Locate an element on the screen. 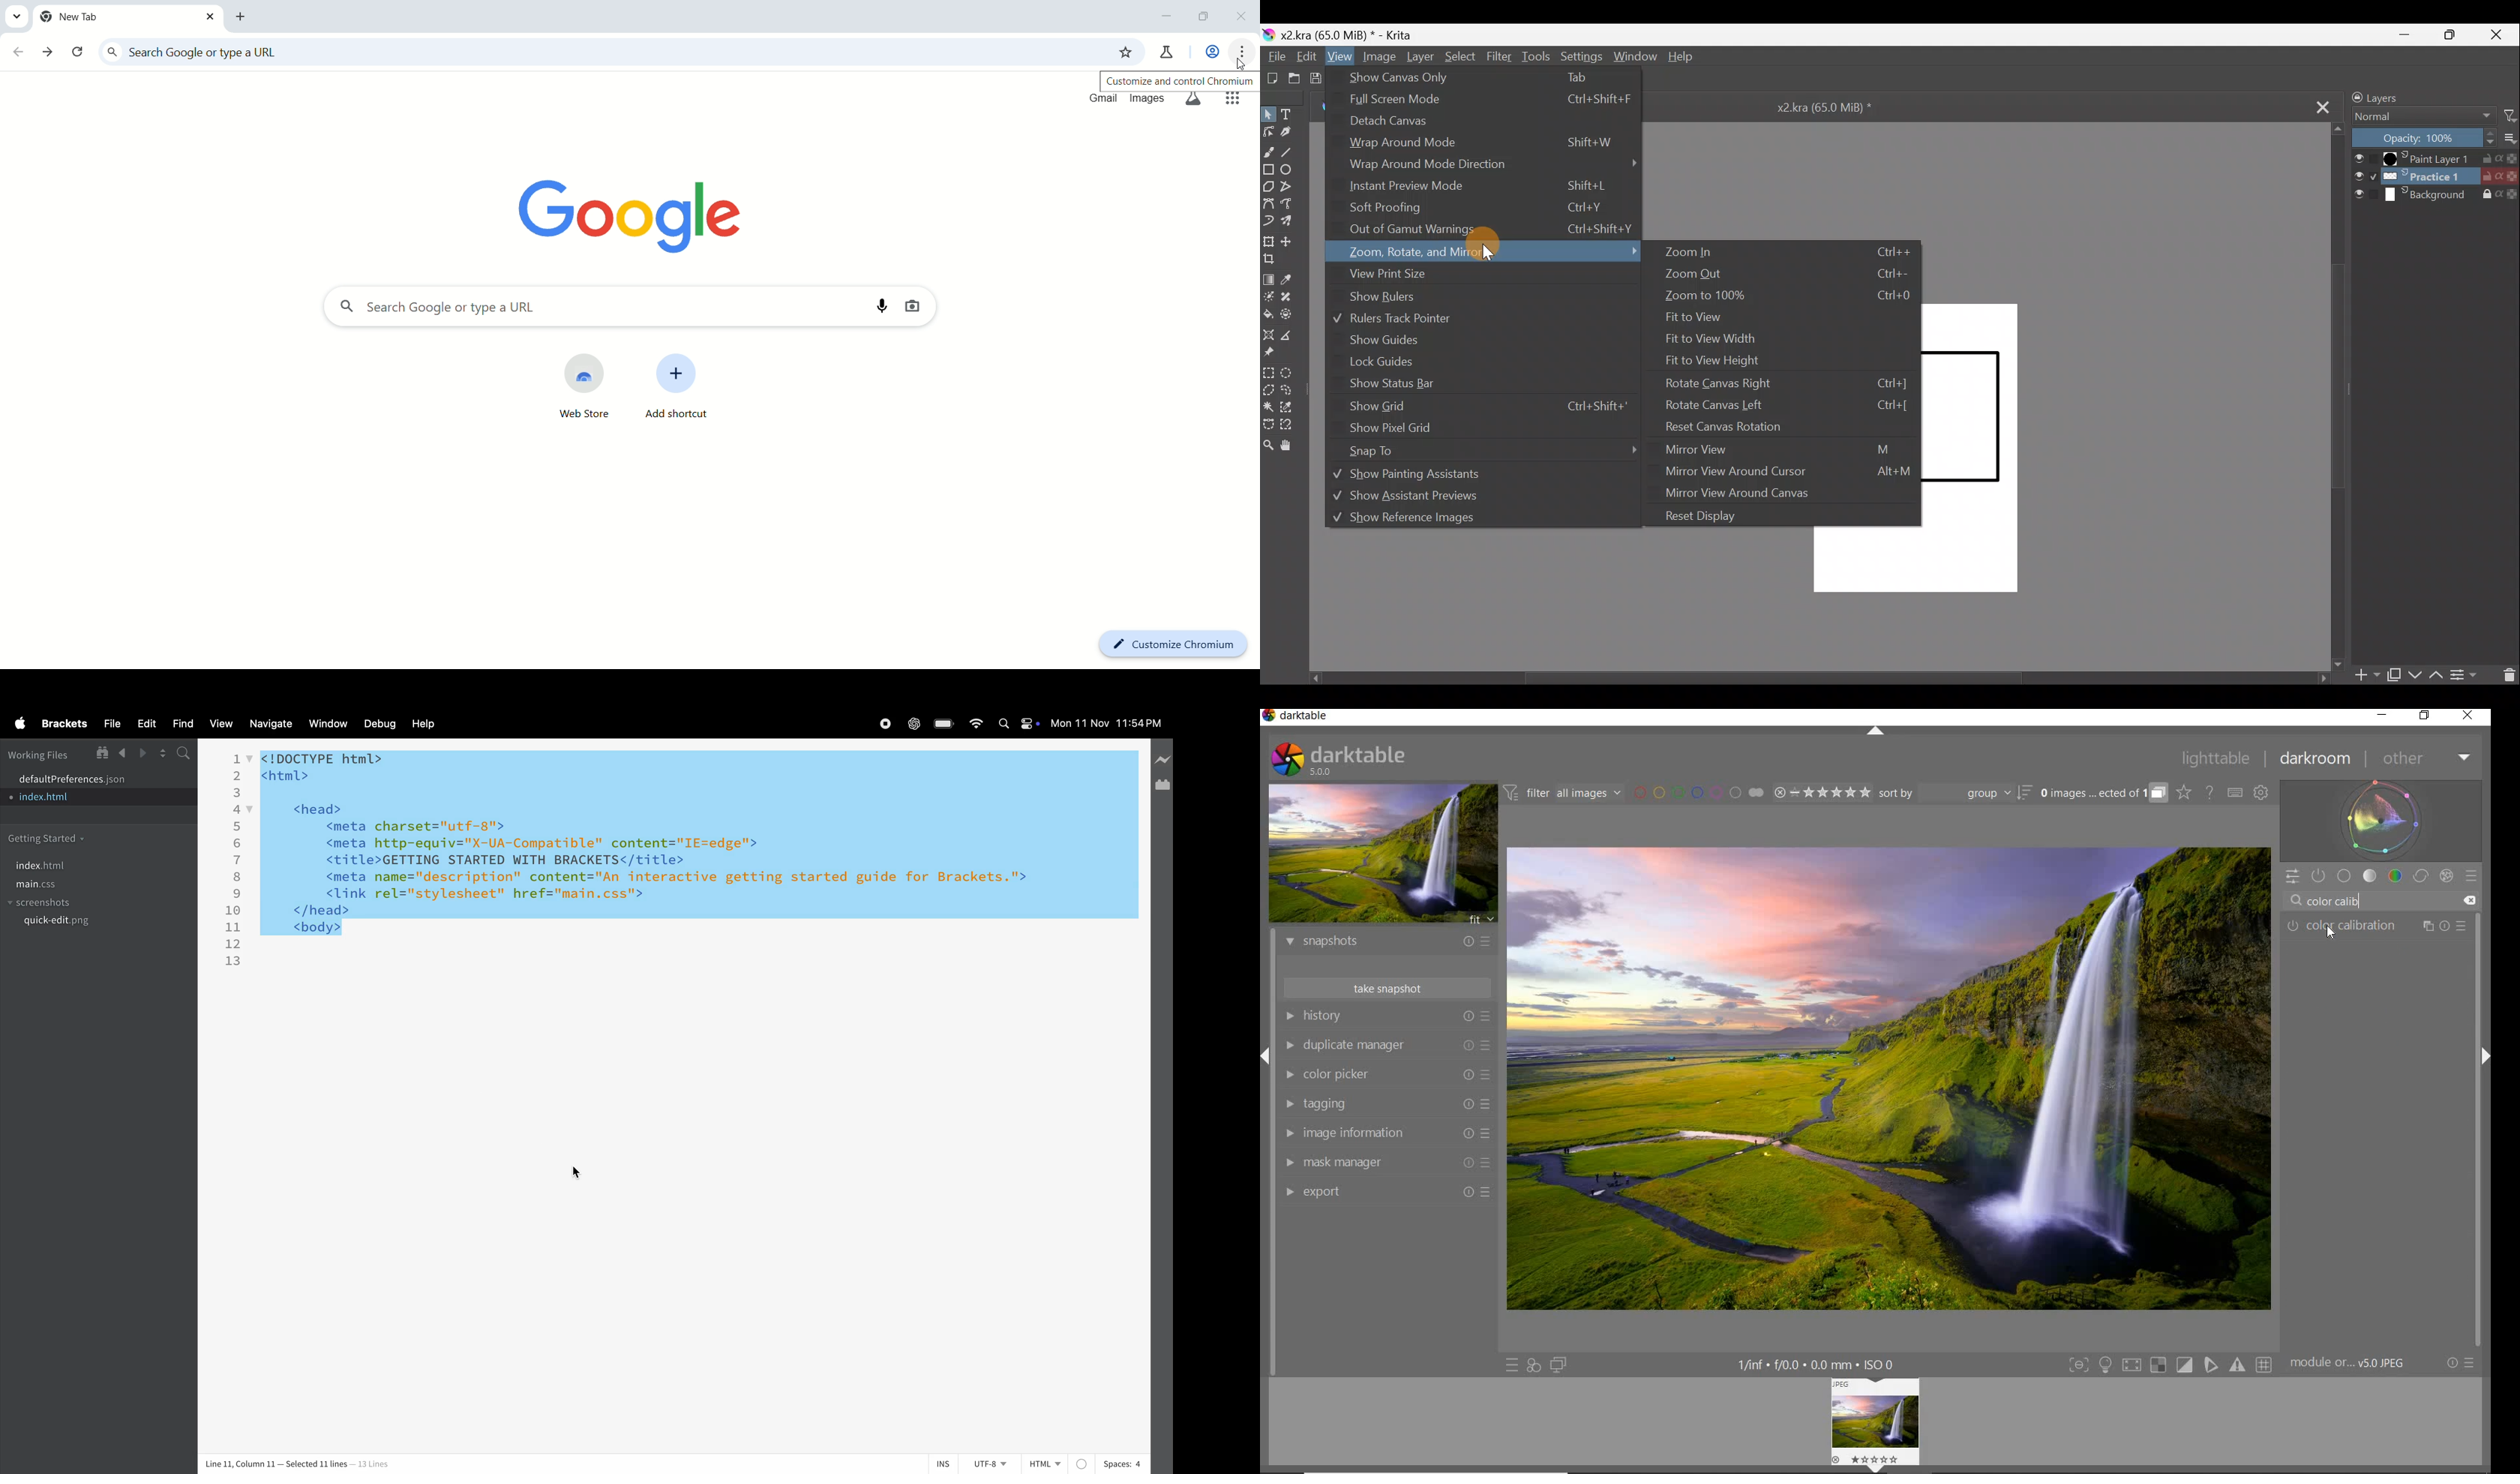  Zoom out is located at coordinates (1790, 276).